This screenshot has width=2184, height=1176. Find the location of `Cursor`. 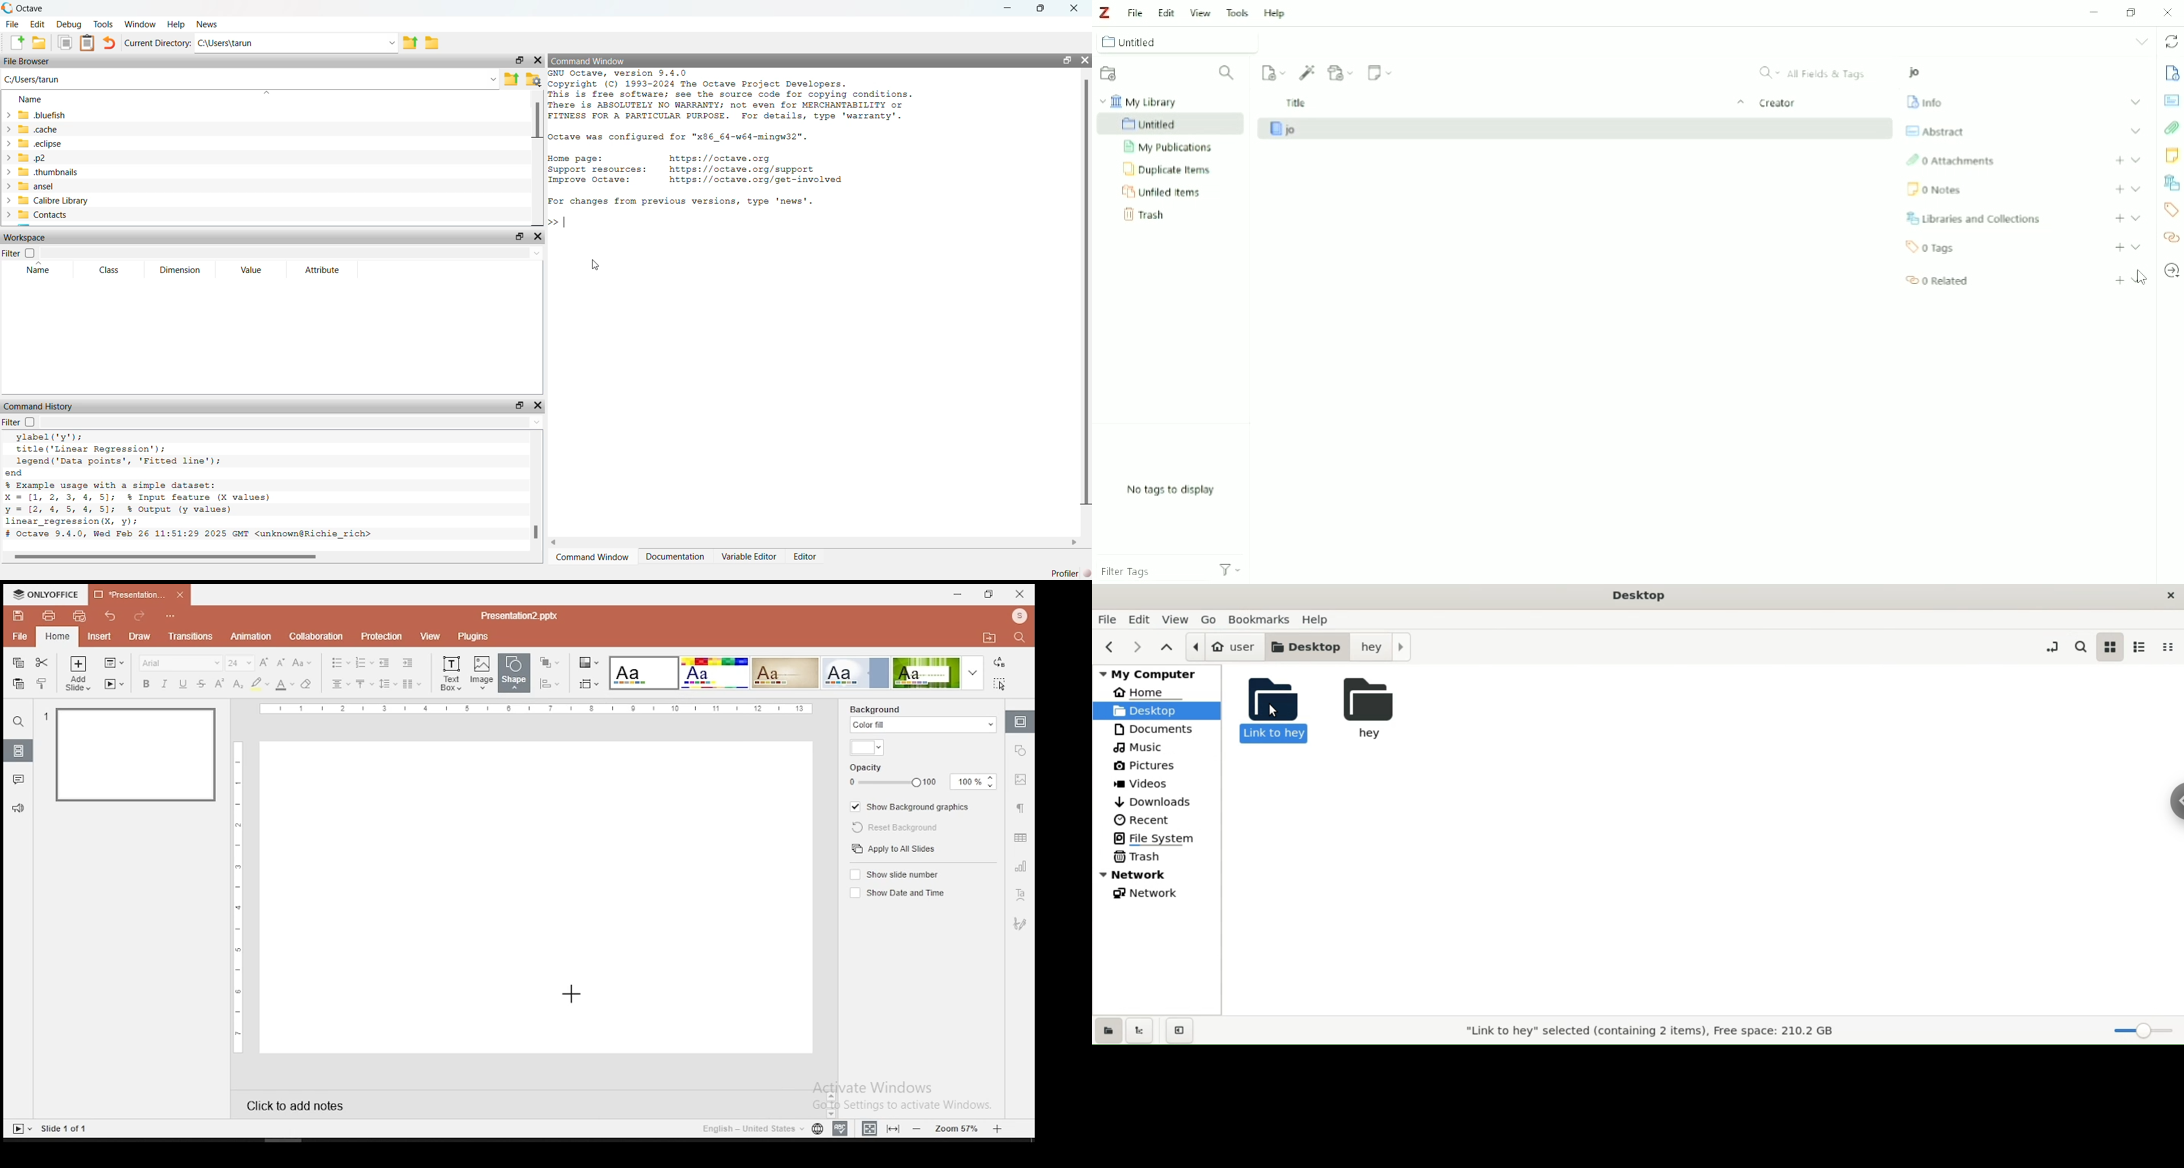

Cursor is located at coordinates (2142, 278).